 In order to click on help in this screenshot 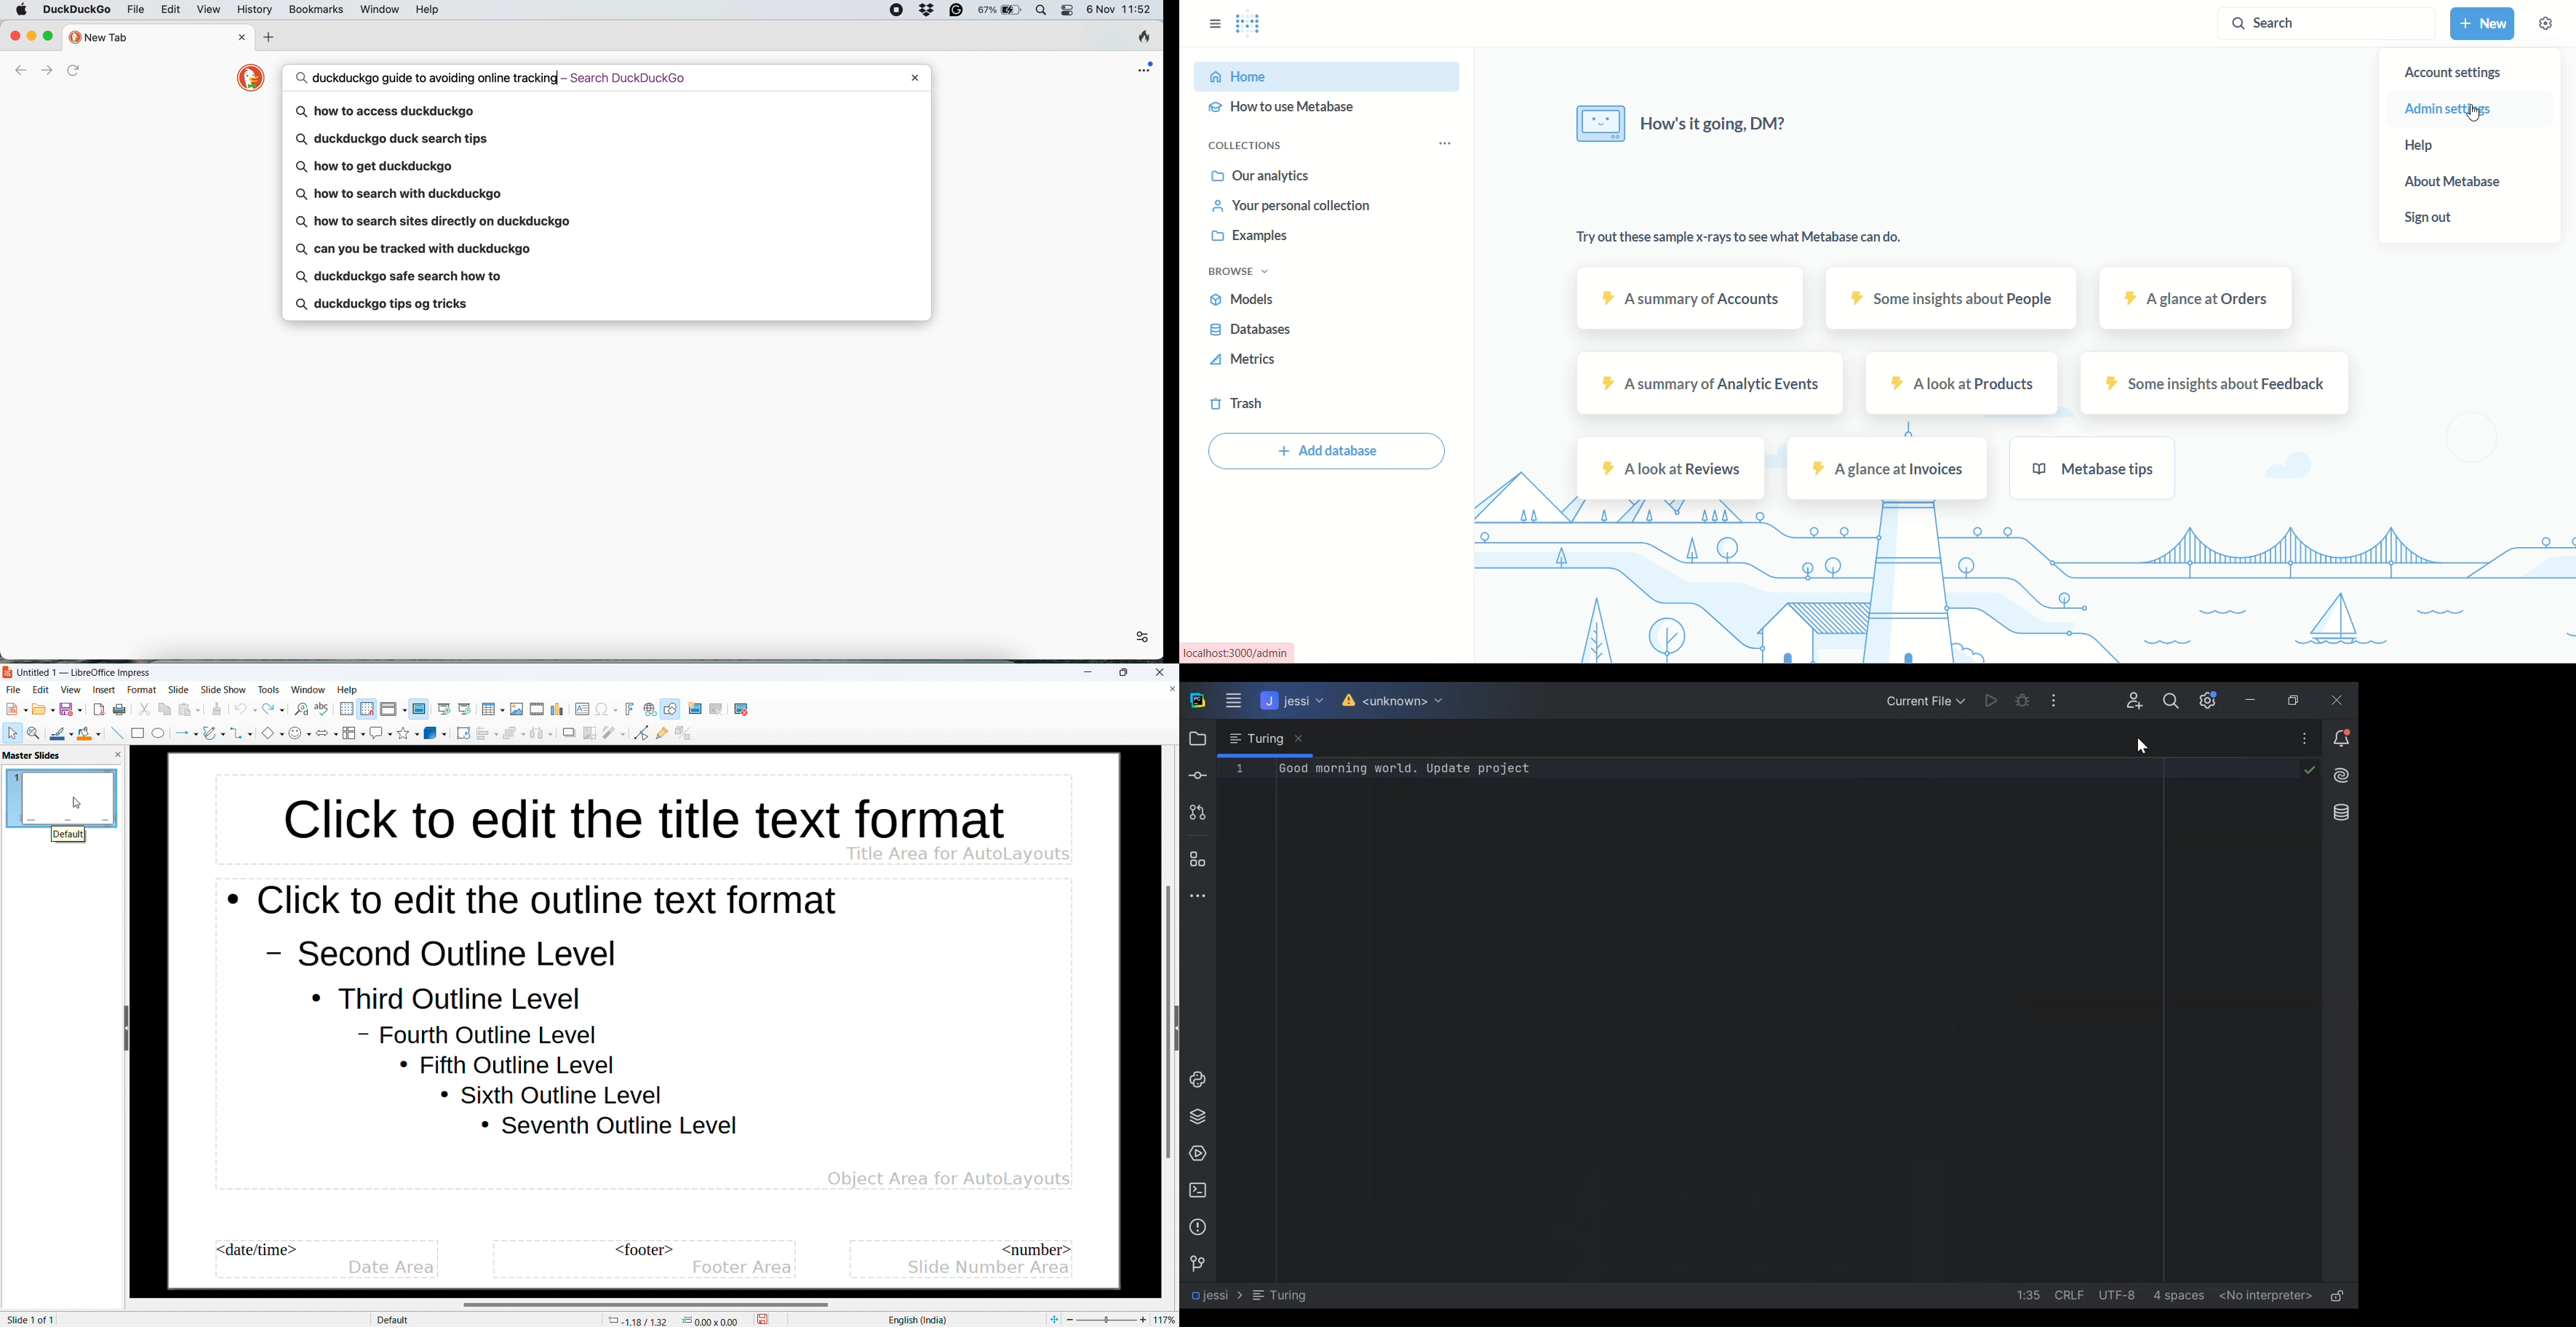, I will do `click(2418, 145)`.